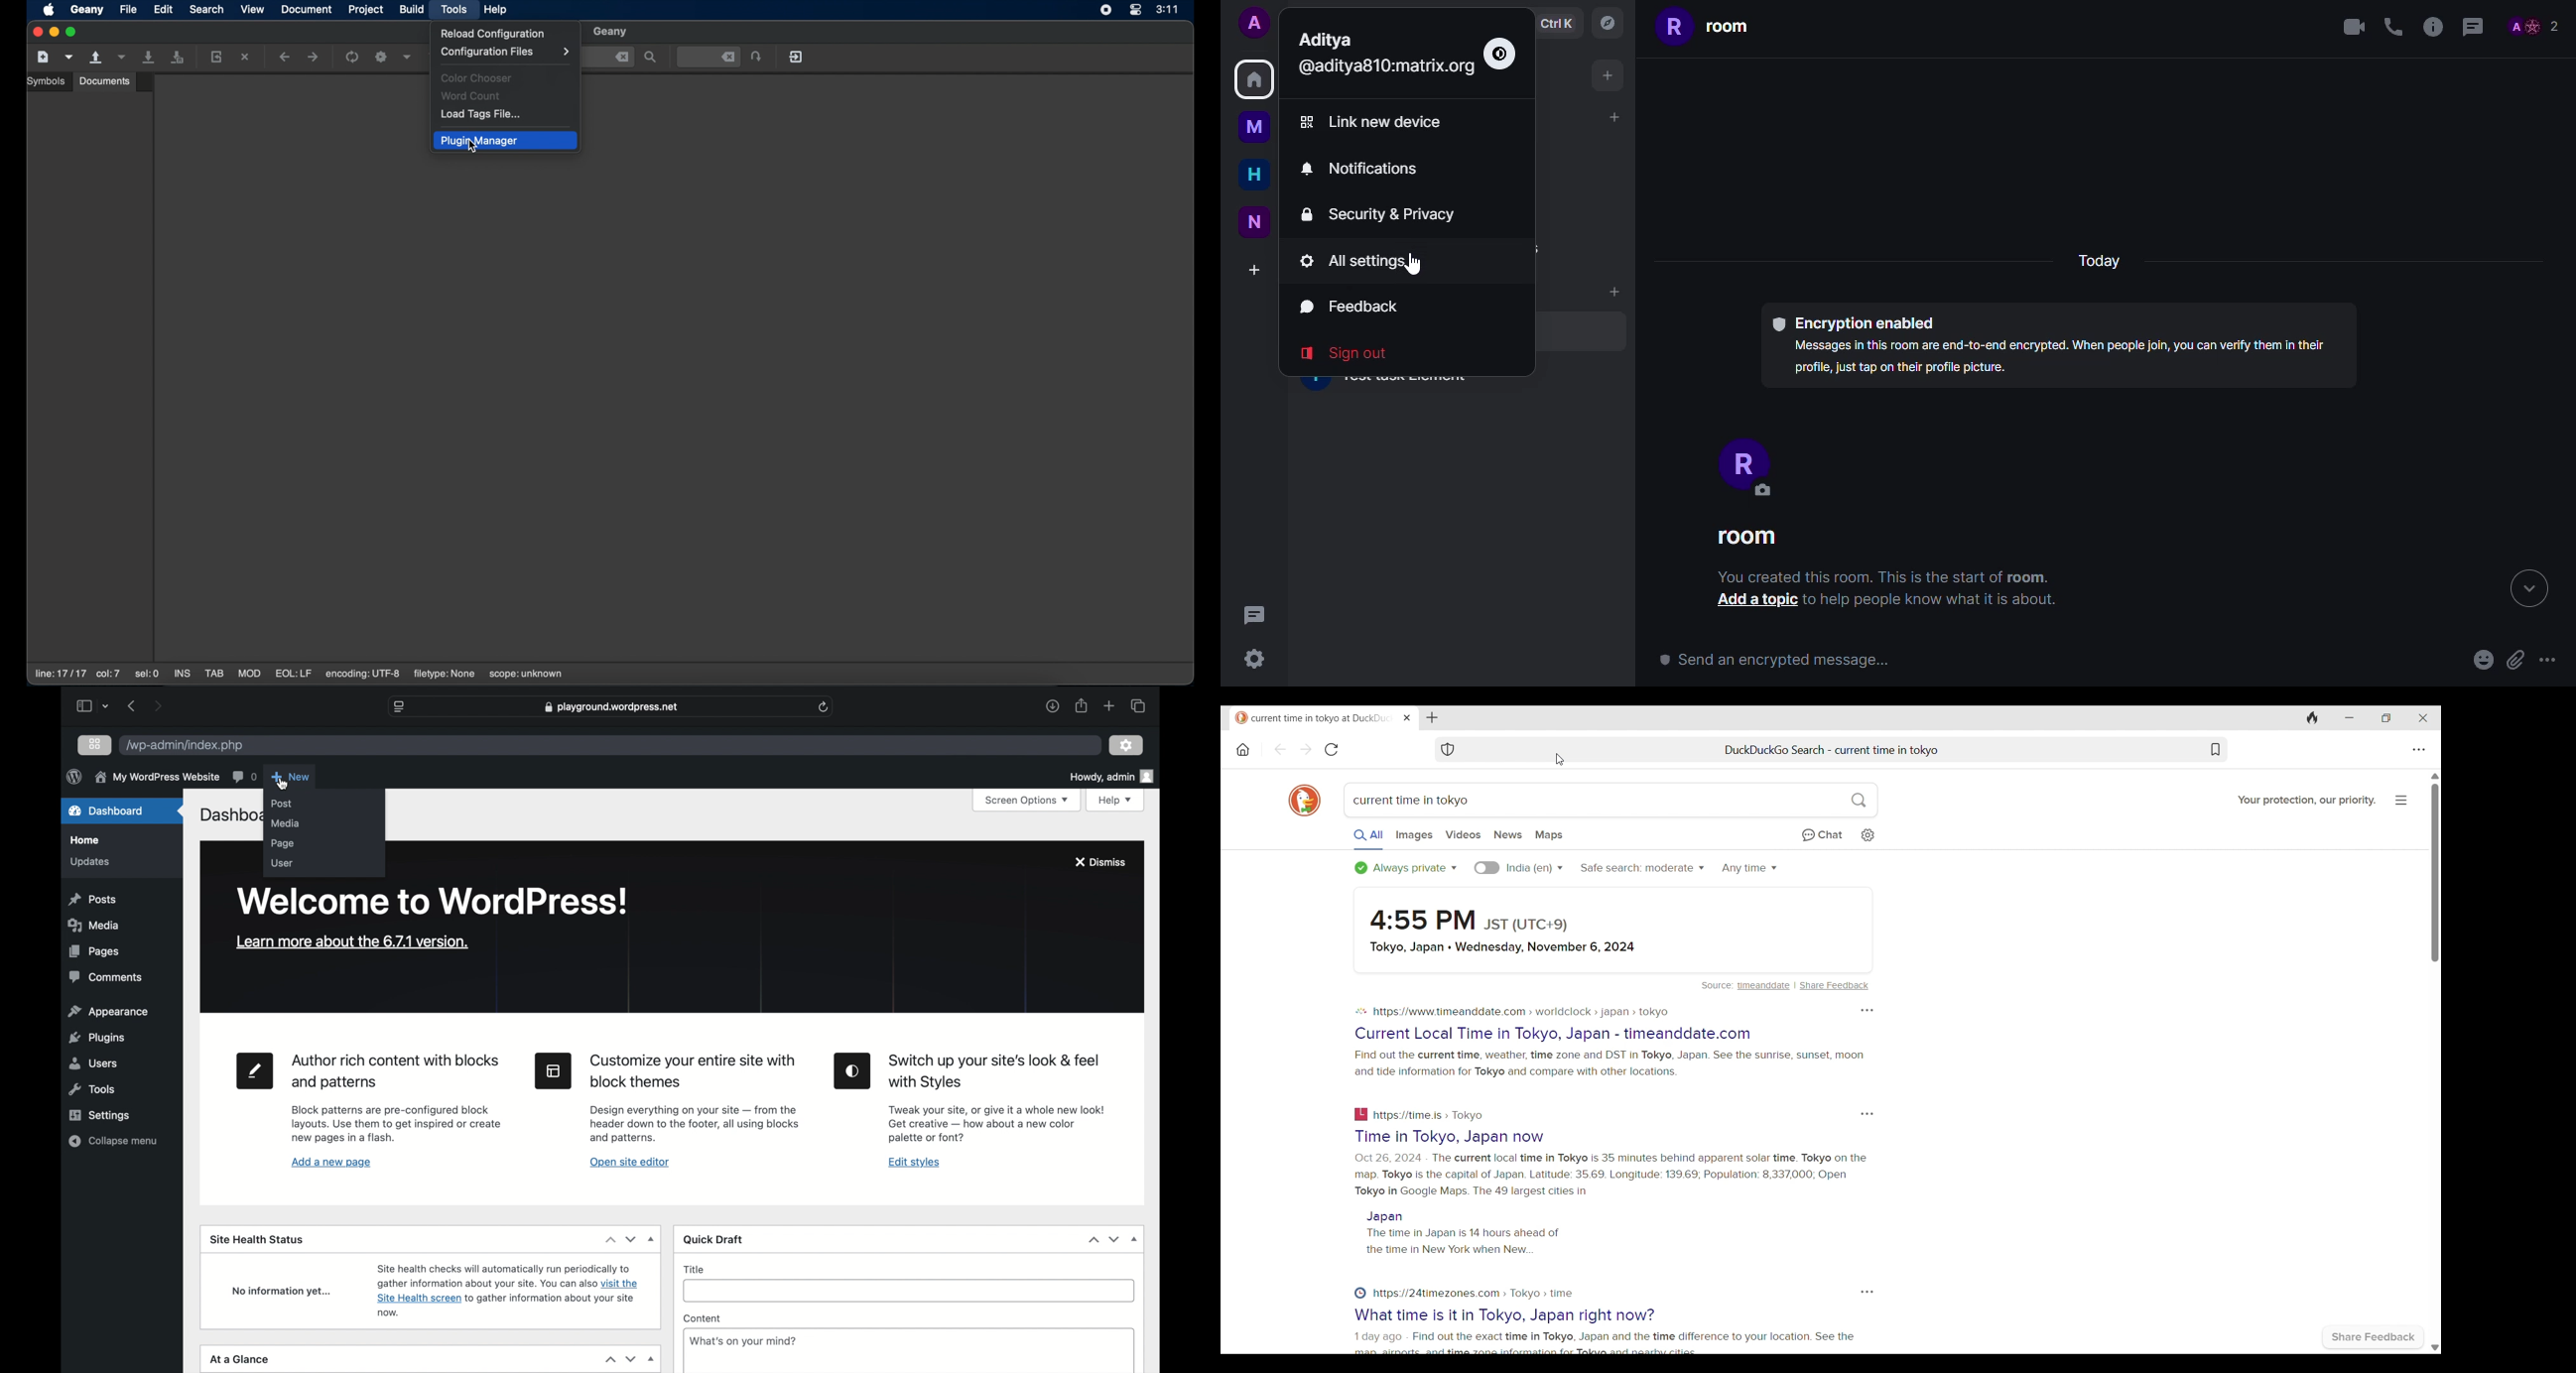  Describe the element at coordinates (2435, 1062) in the screenshot. I see `Vertical slide bar` at that location.